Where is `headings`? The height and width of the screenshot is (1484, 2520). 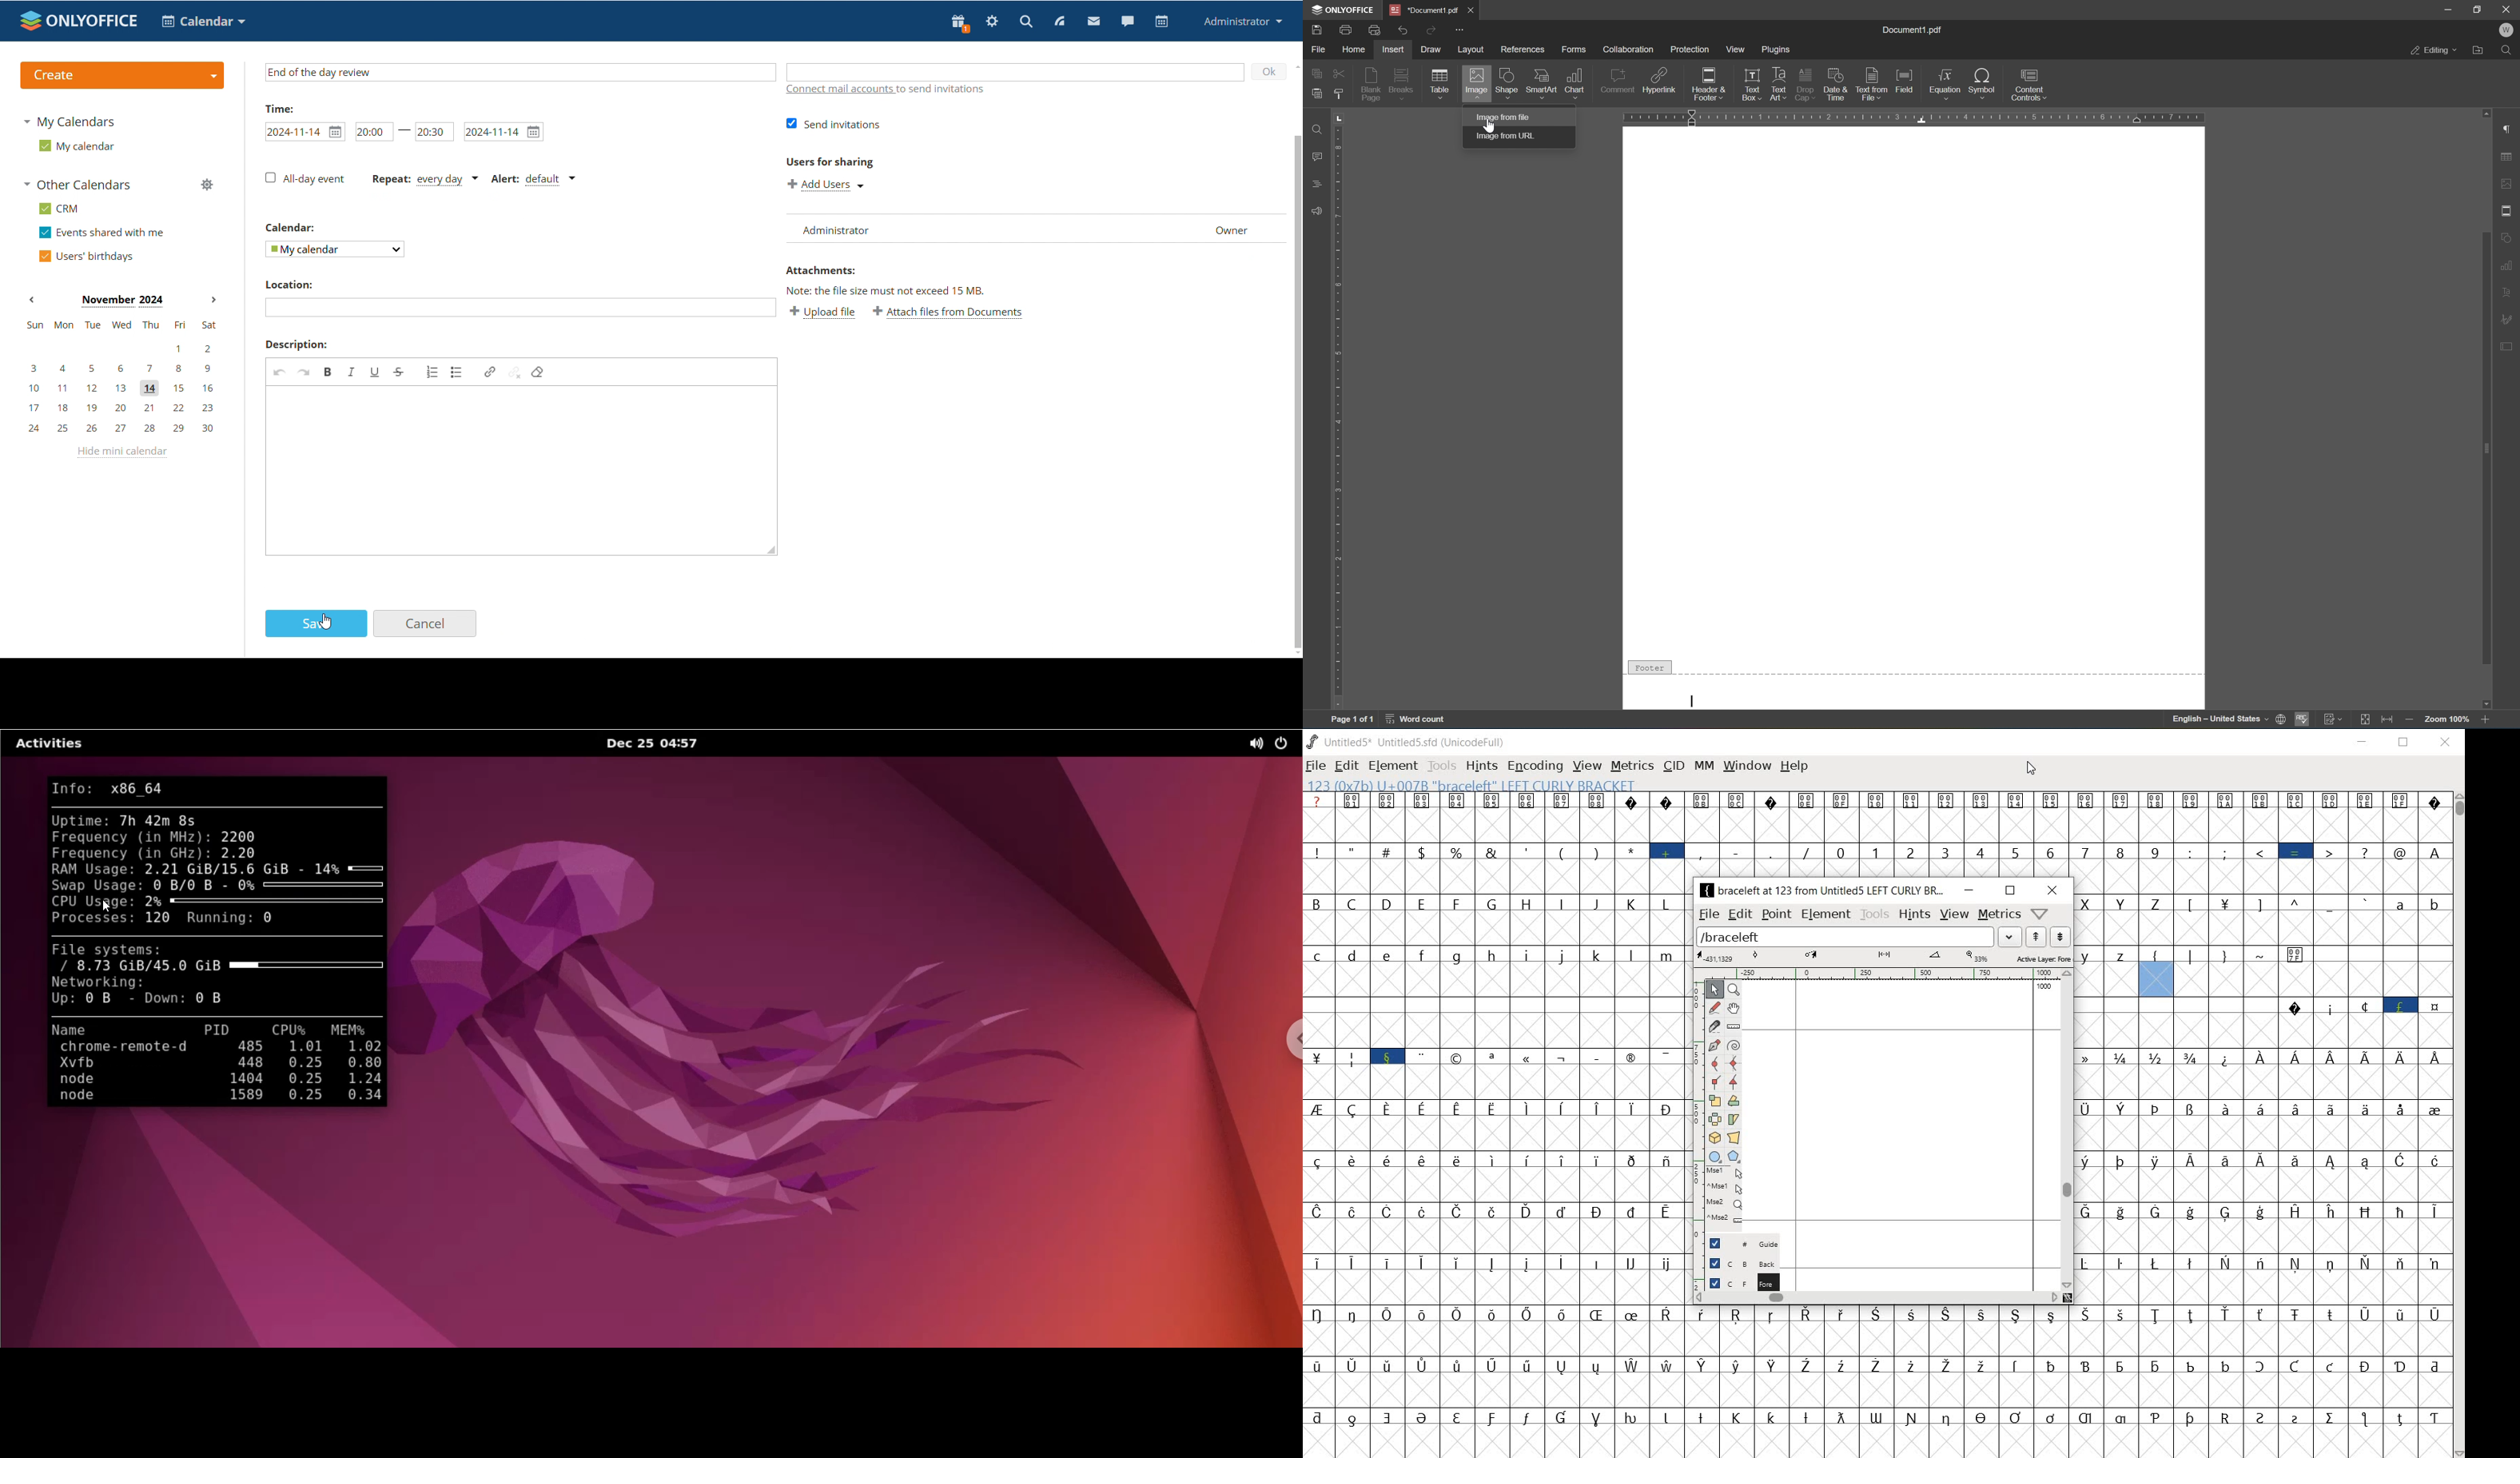 headings is located at coordinates (1316, 184).